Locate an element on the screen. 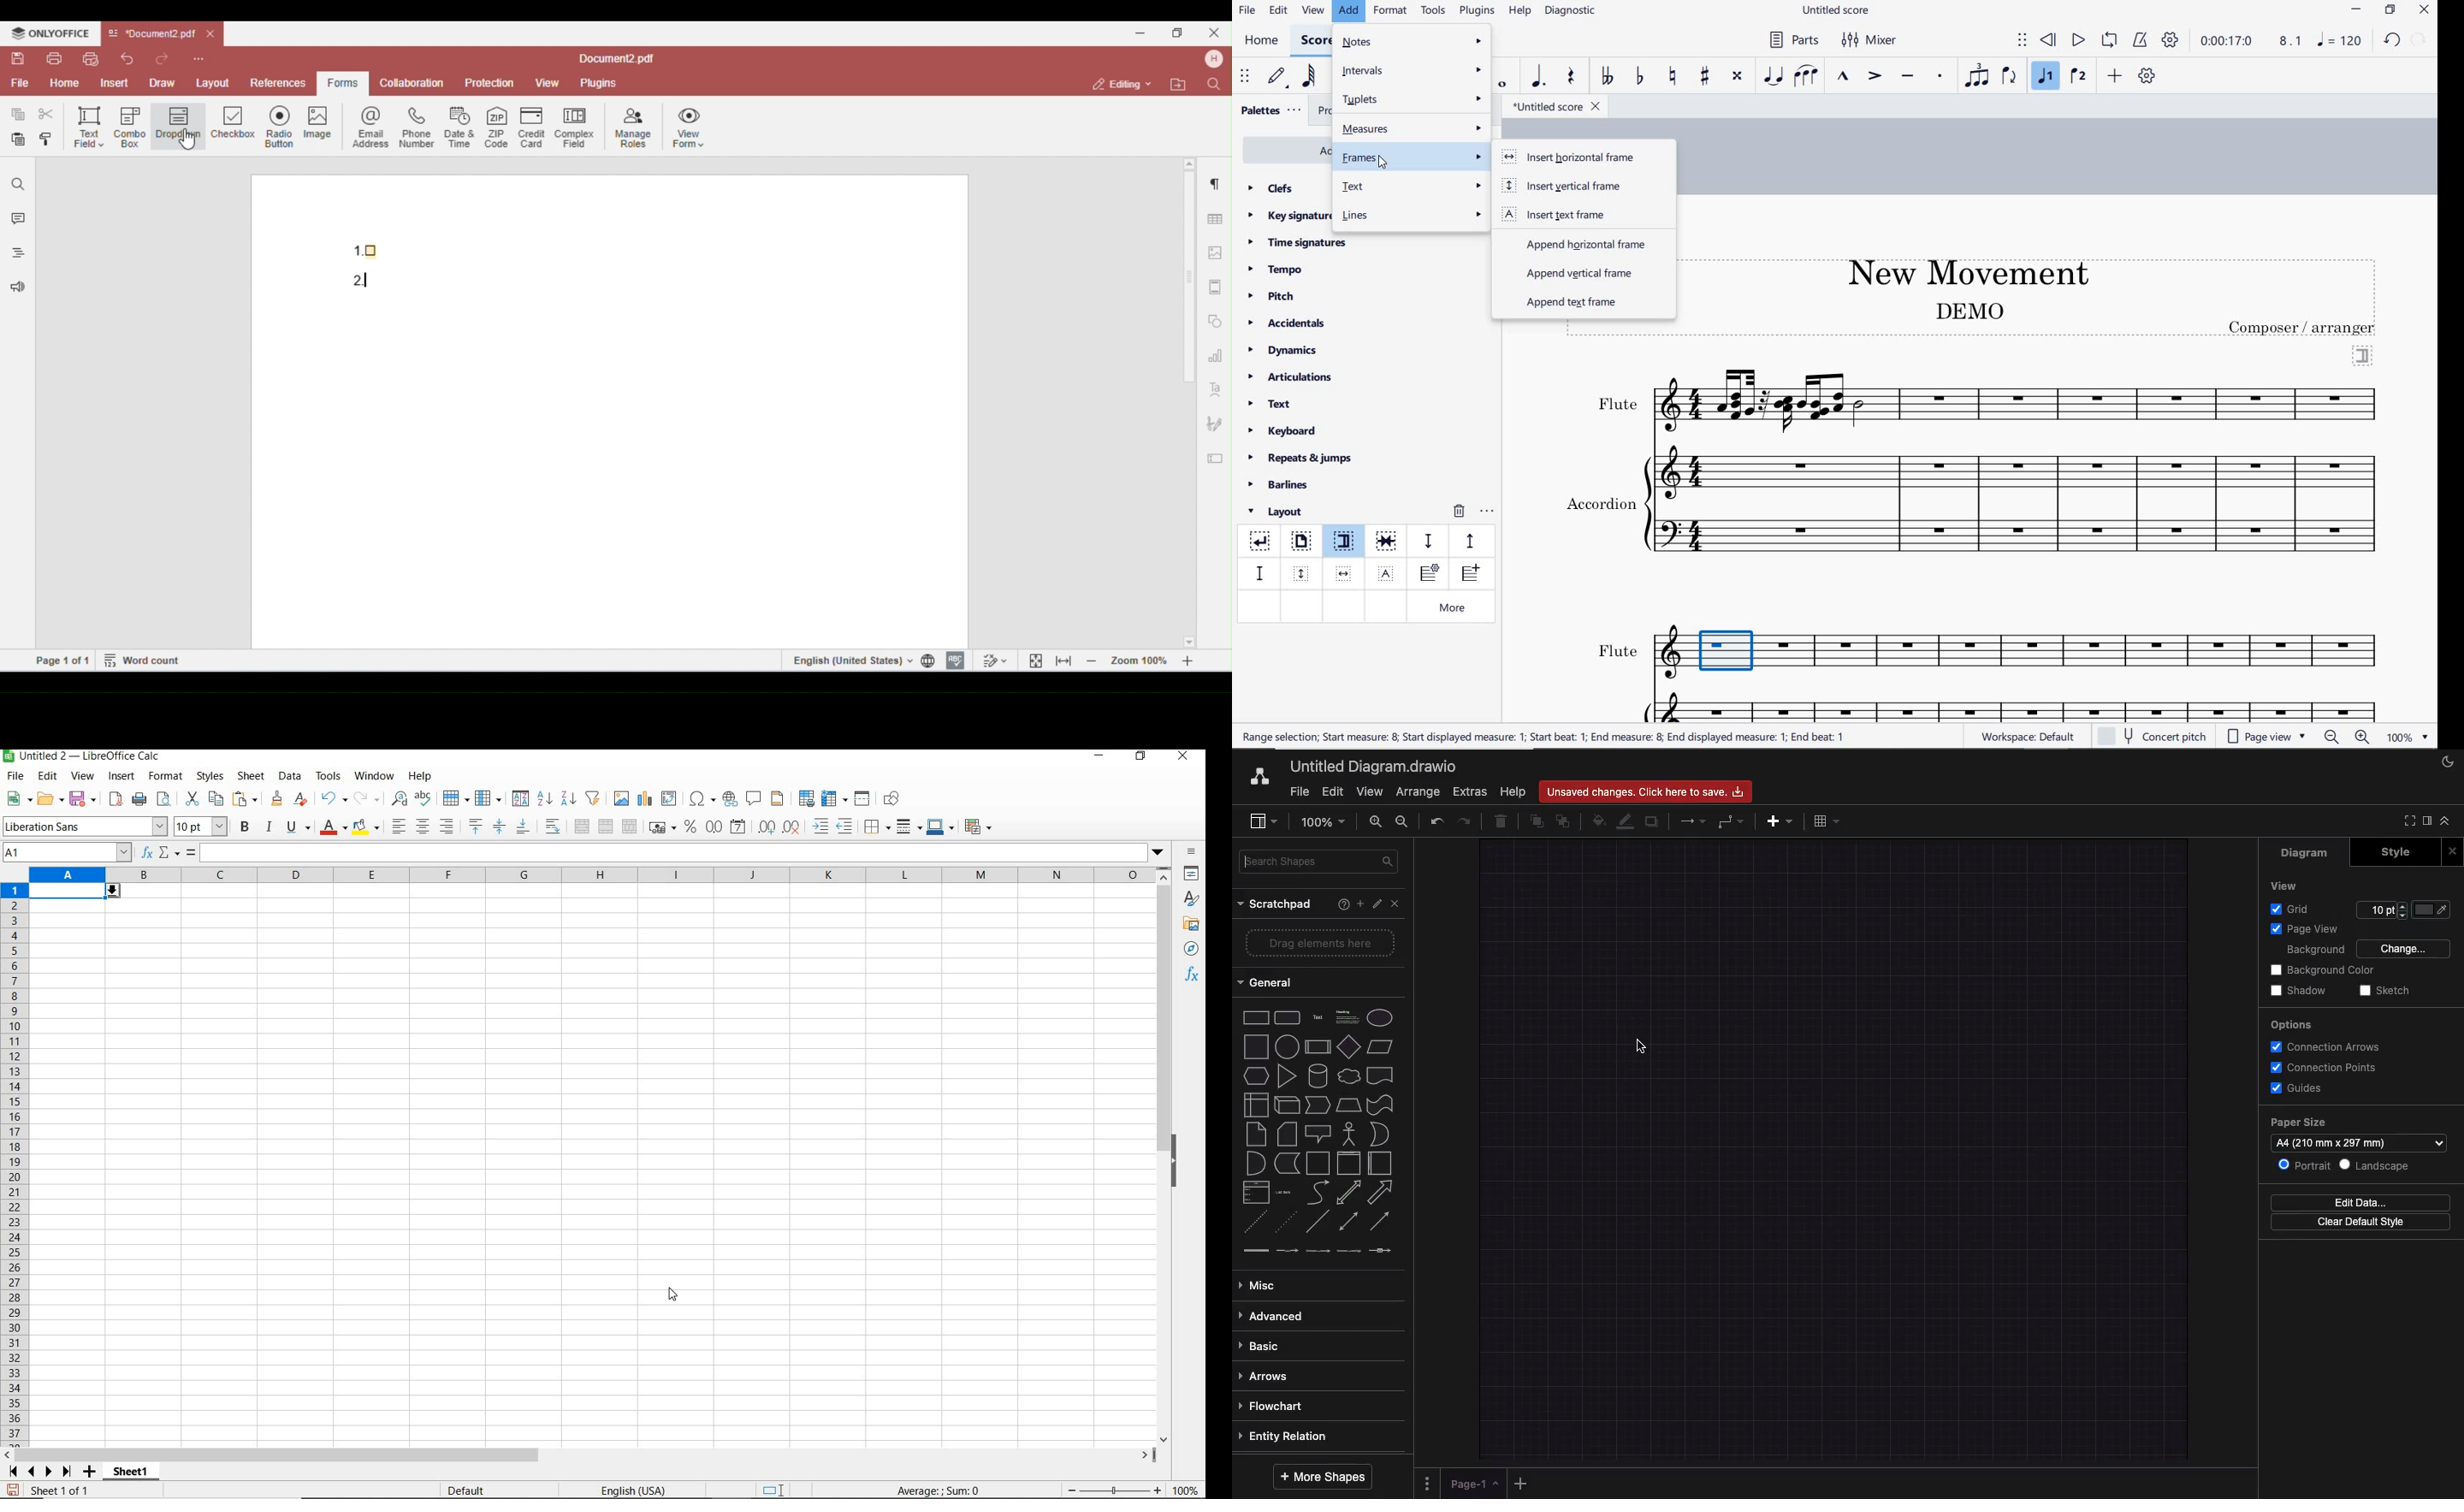  insert staff type change is located at coordinates (1429, 574).